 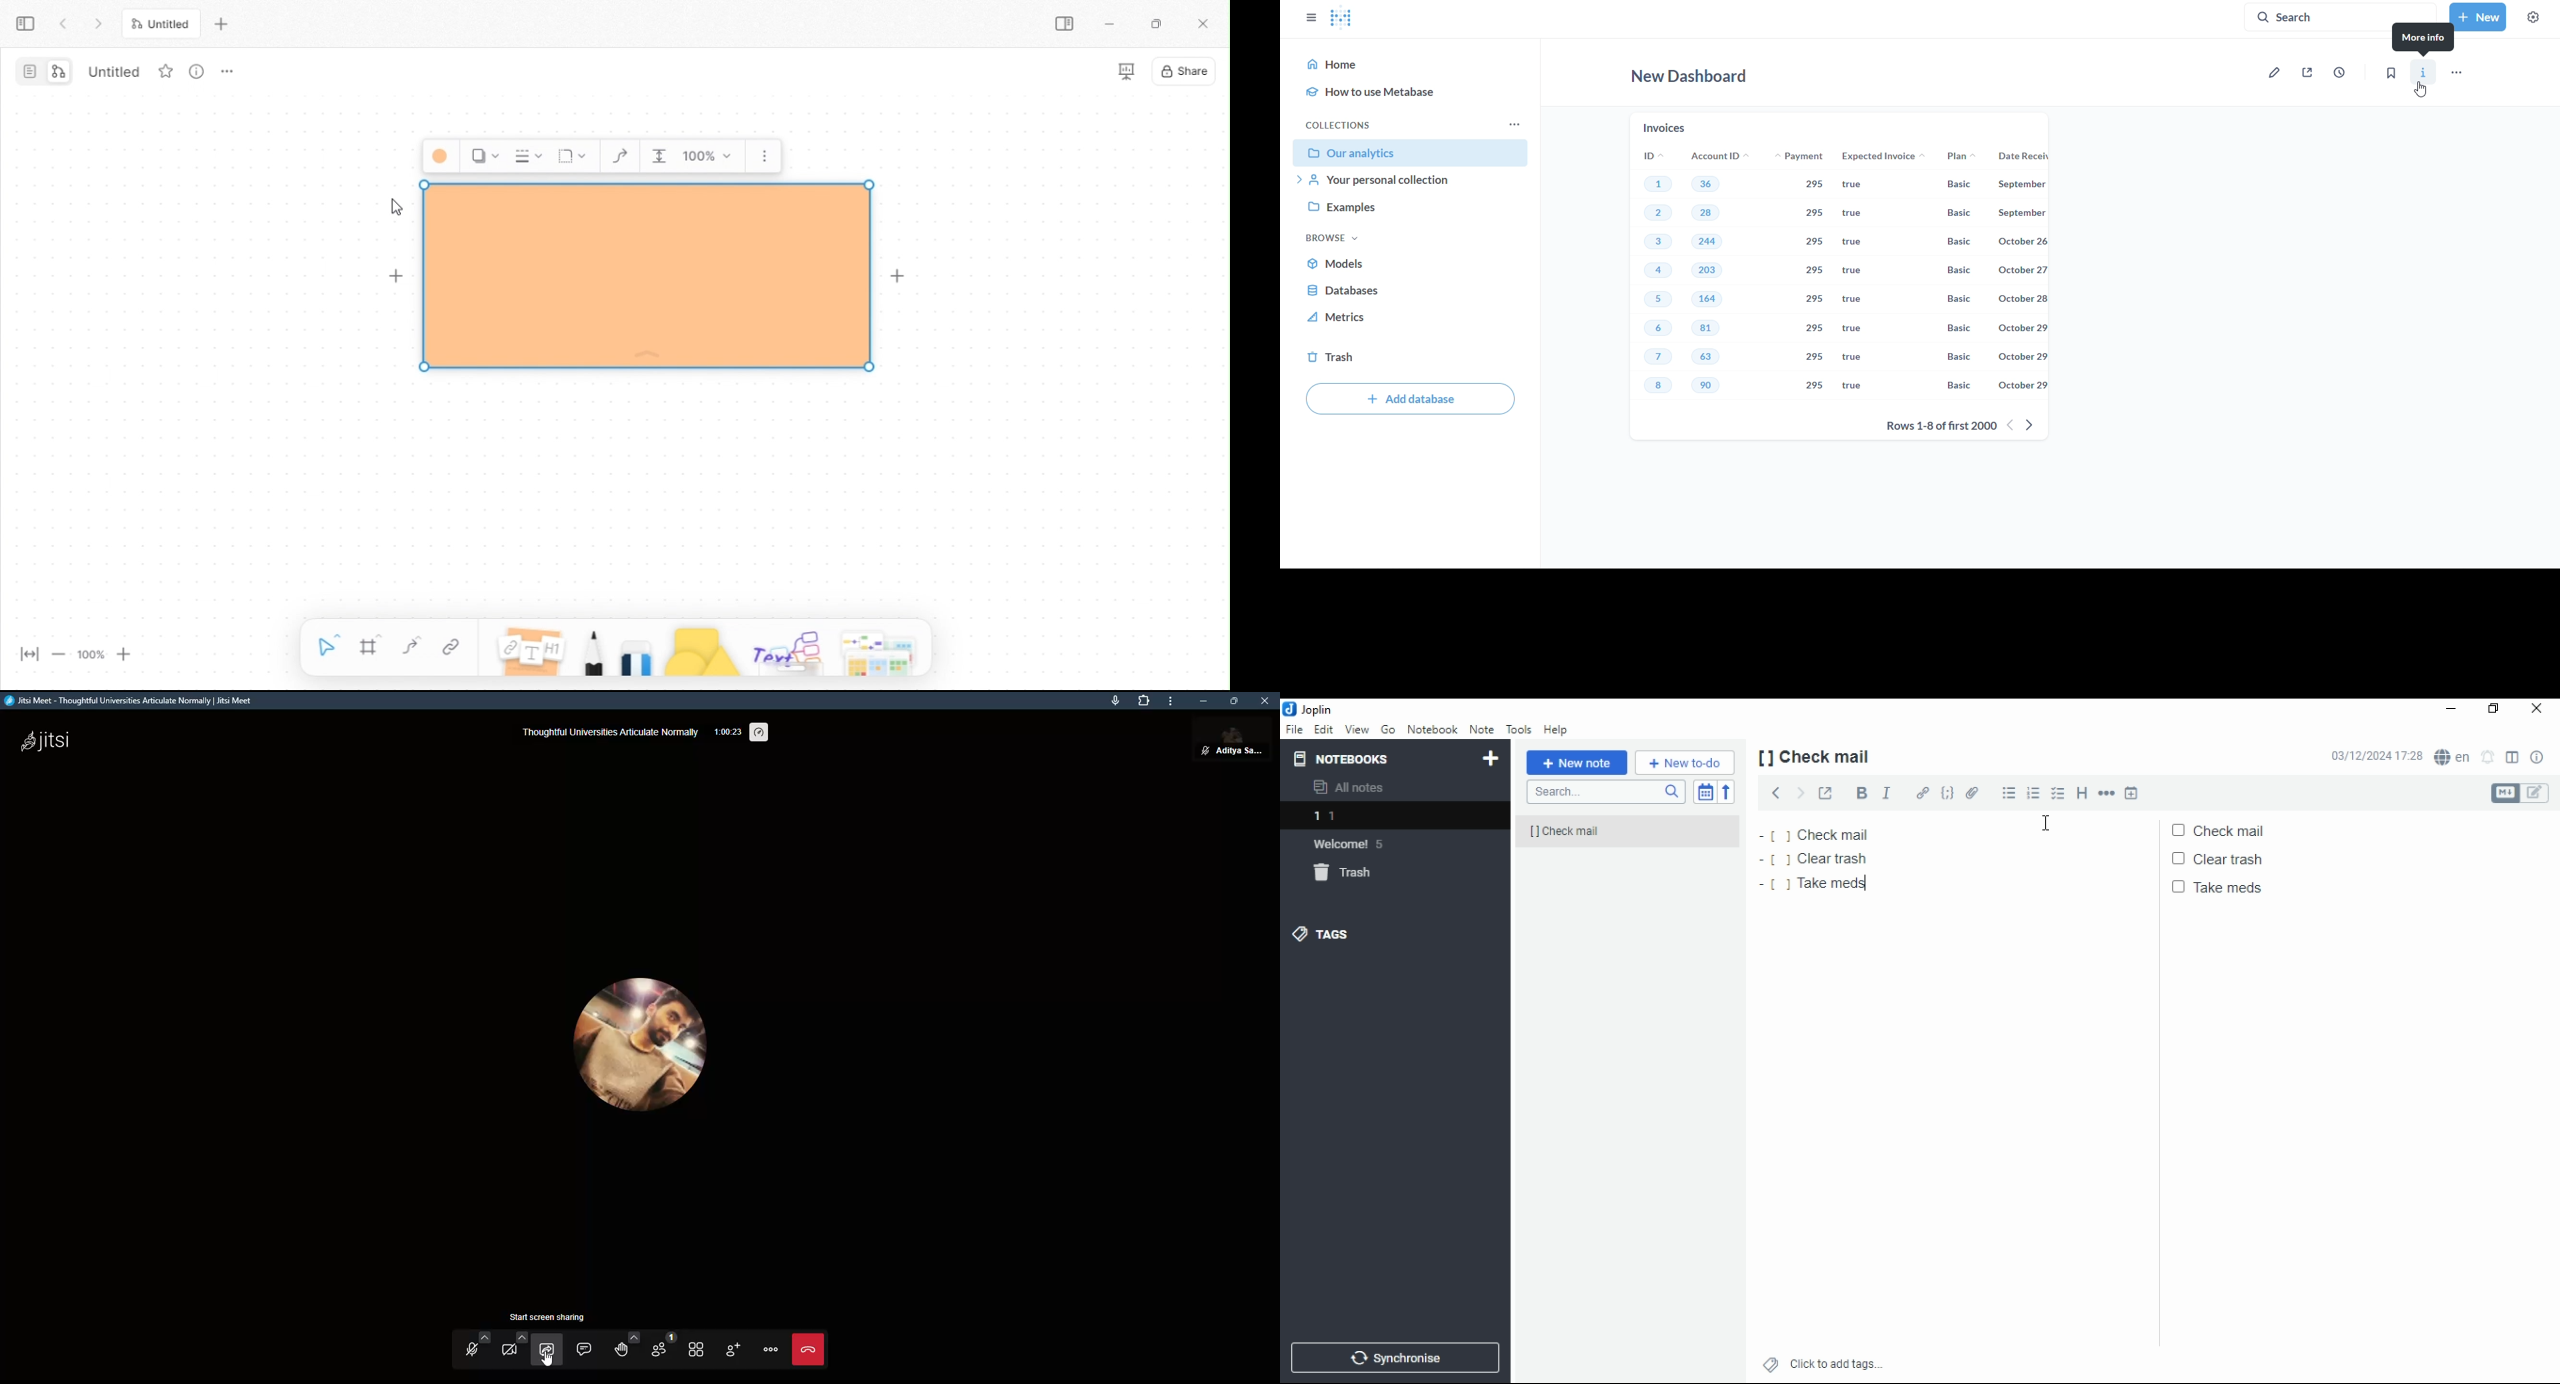 I want to click on bulleted list, so click(x=2007, y=793).